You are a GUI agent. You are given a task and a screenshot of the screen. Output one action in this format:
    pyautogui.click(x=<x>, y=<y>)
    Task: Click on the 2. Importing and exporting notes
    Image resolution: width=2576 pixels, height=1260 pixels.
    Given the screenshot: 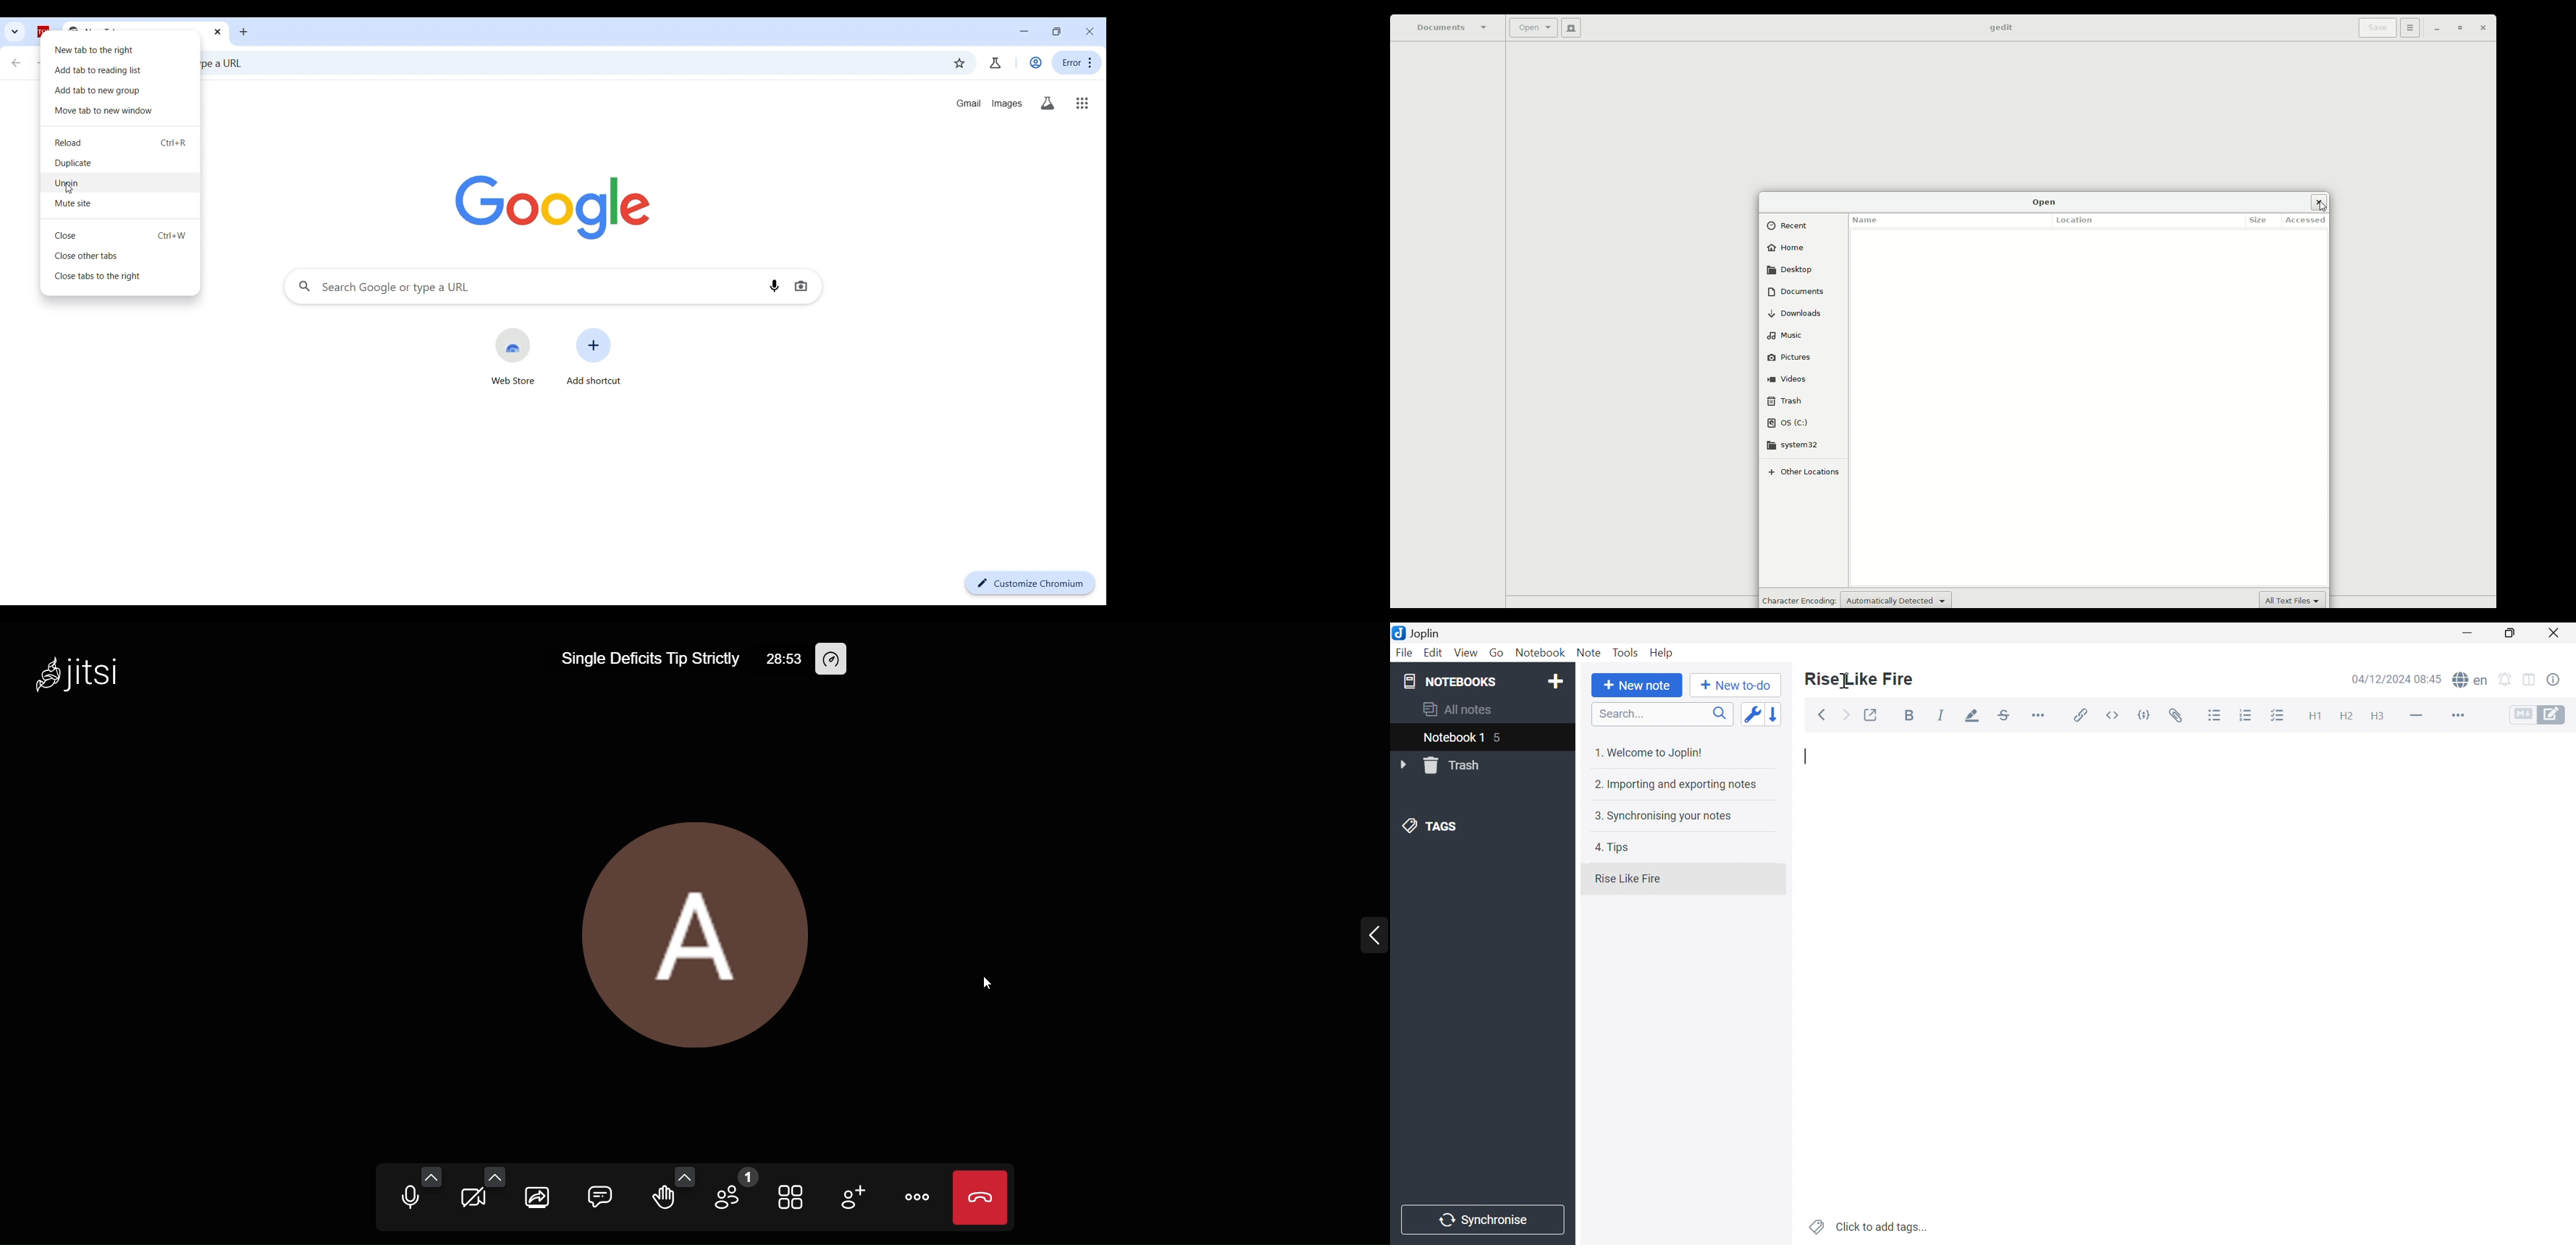 What is the action you would take?
    pyautogui.click(x=1673, y=786)
    